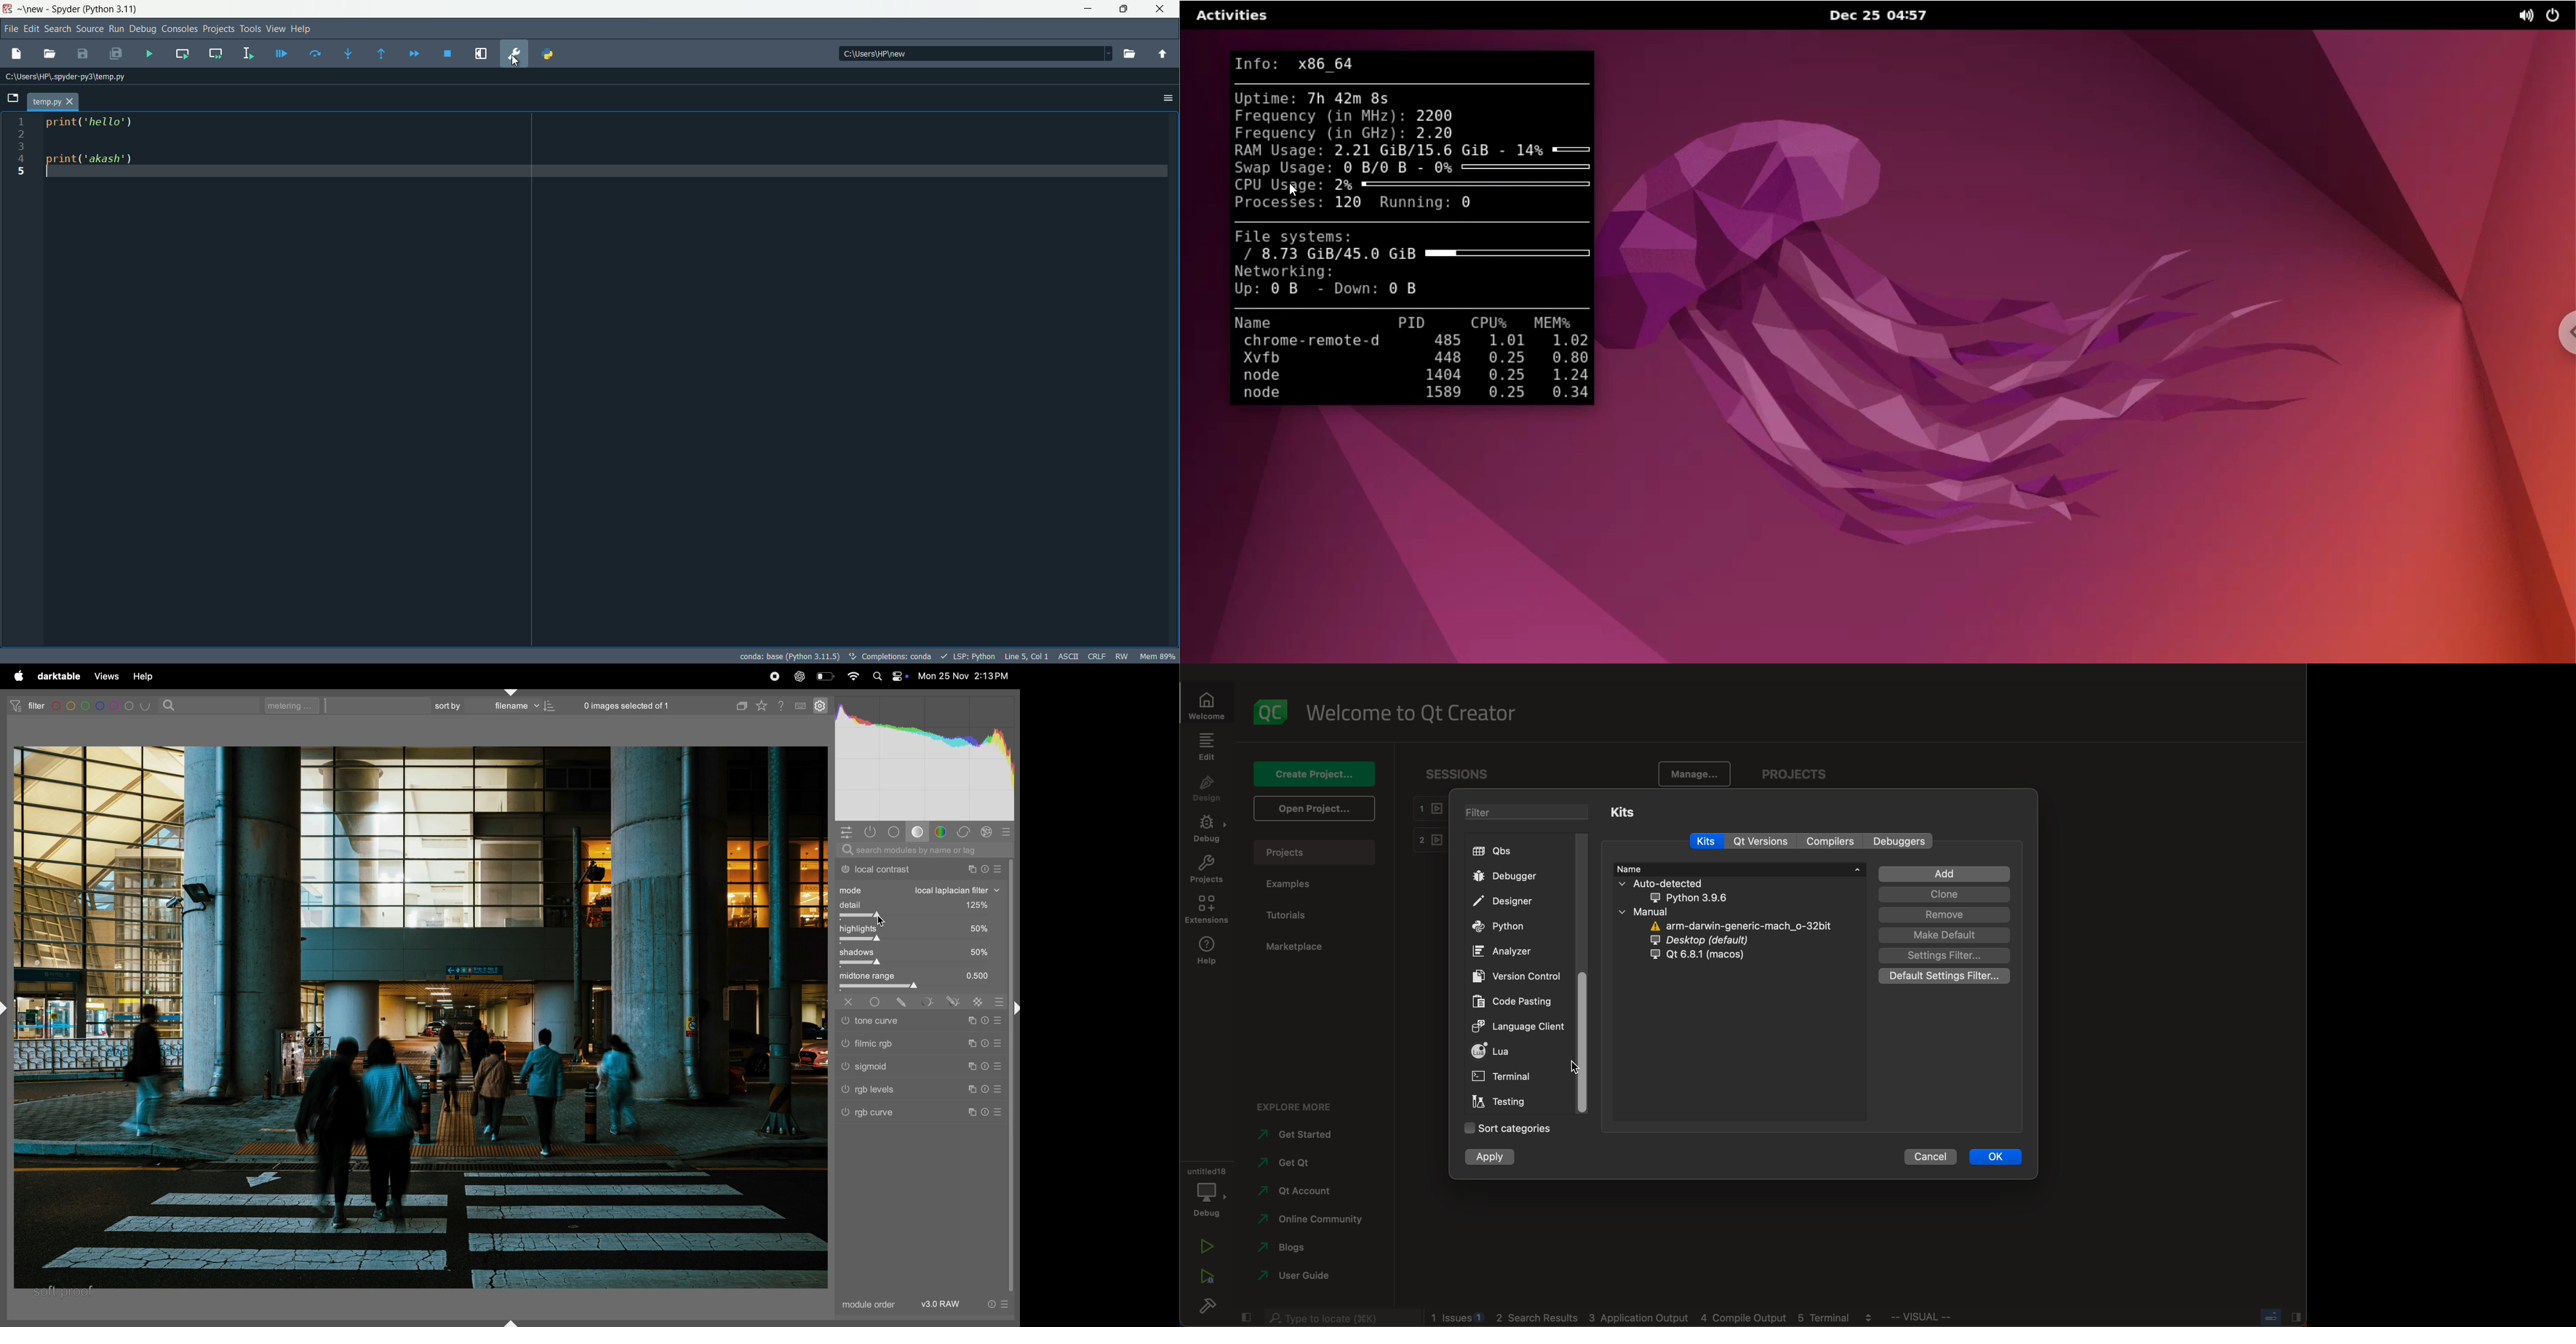 The image size is (2576, 1344). What do you see at coordinates (929, 1002) in the screenshot?
I see `parametric mask` at bounding box center [929, 1002].